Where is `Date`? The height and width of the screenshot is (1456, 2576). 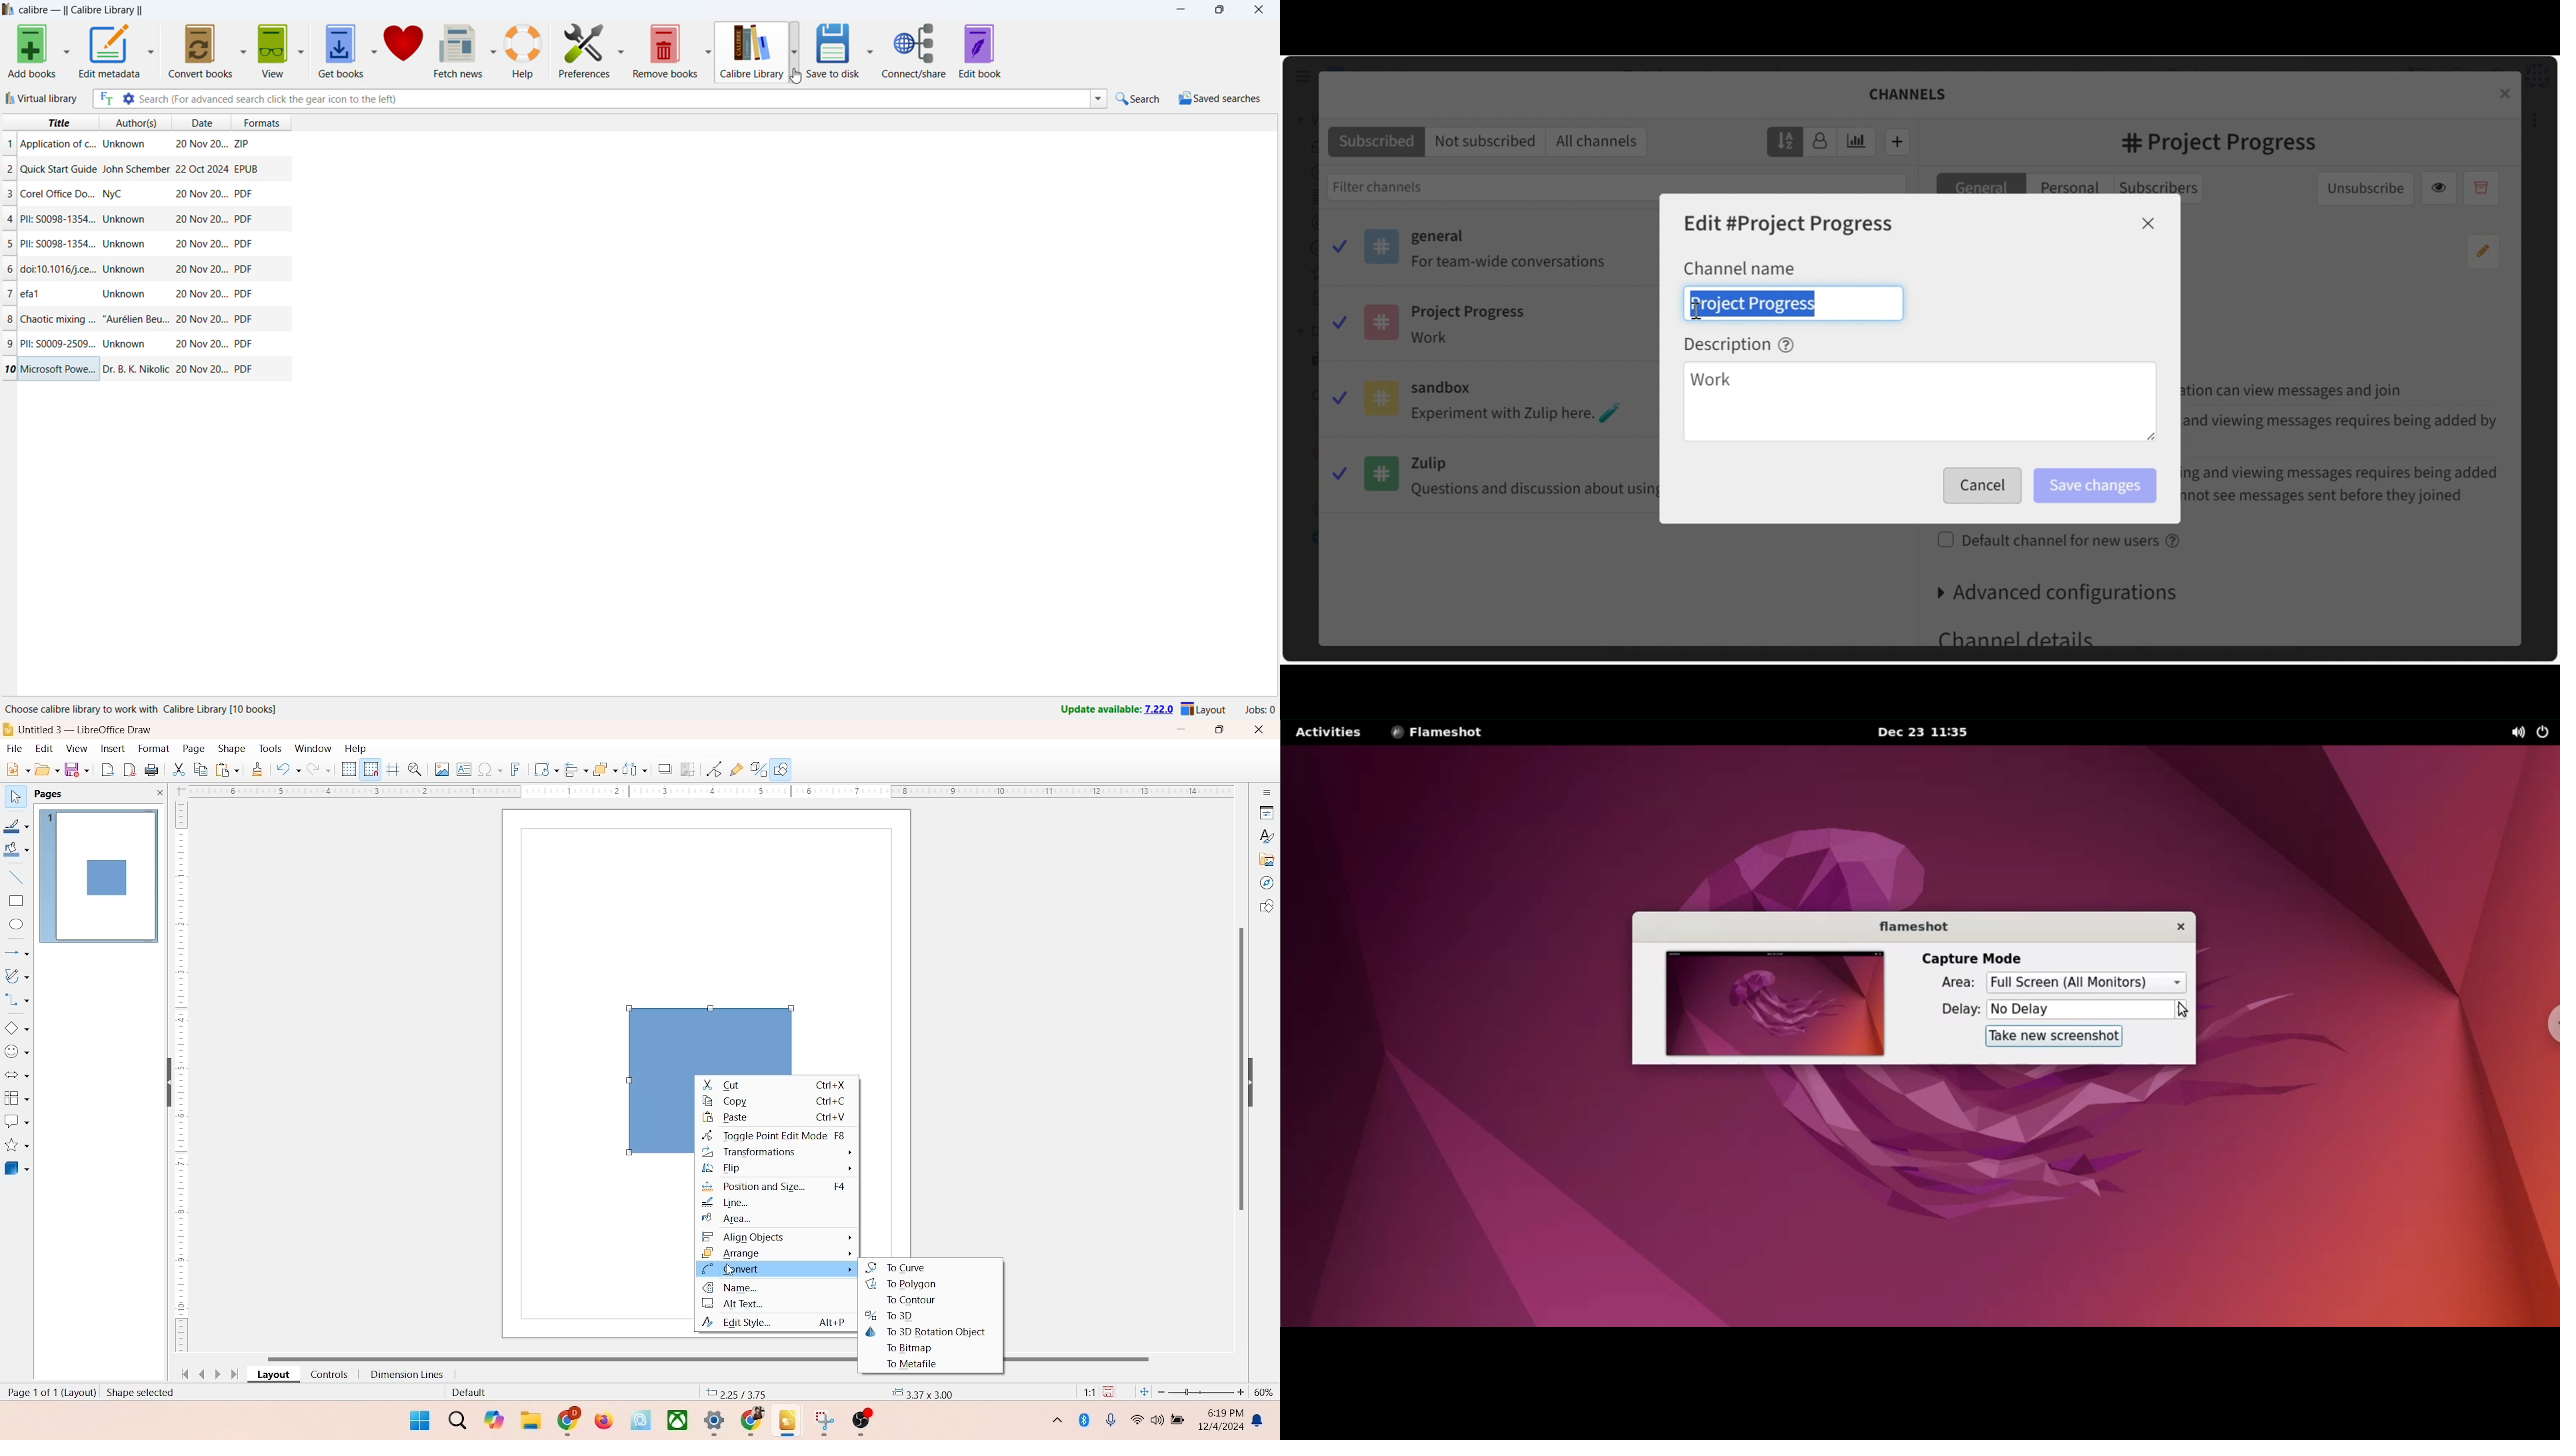 Date is located at coordinates (203, 319).